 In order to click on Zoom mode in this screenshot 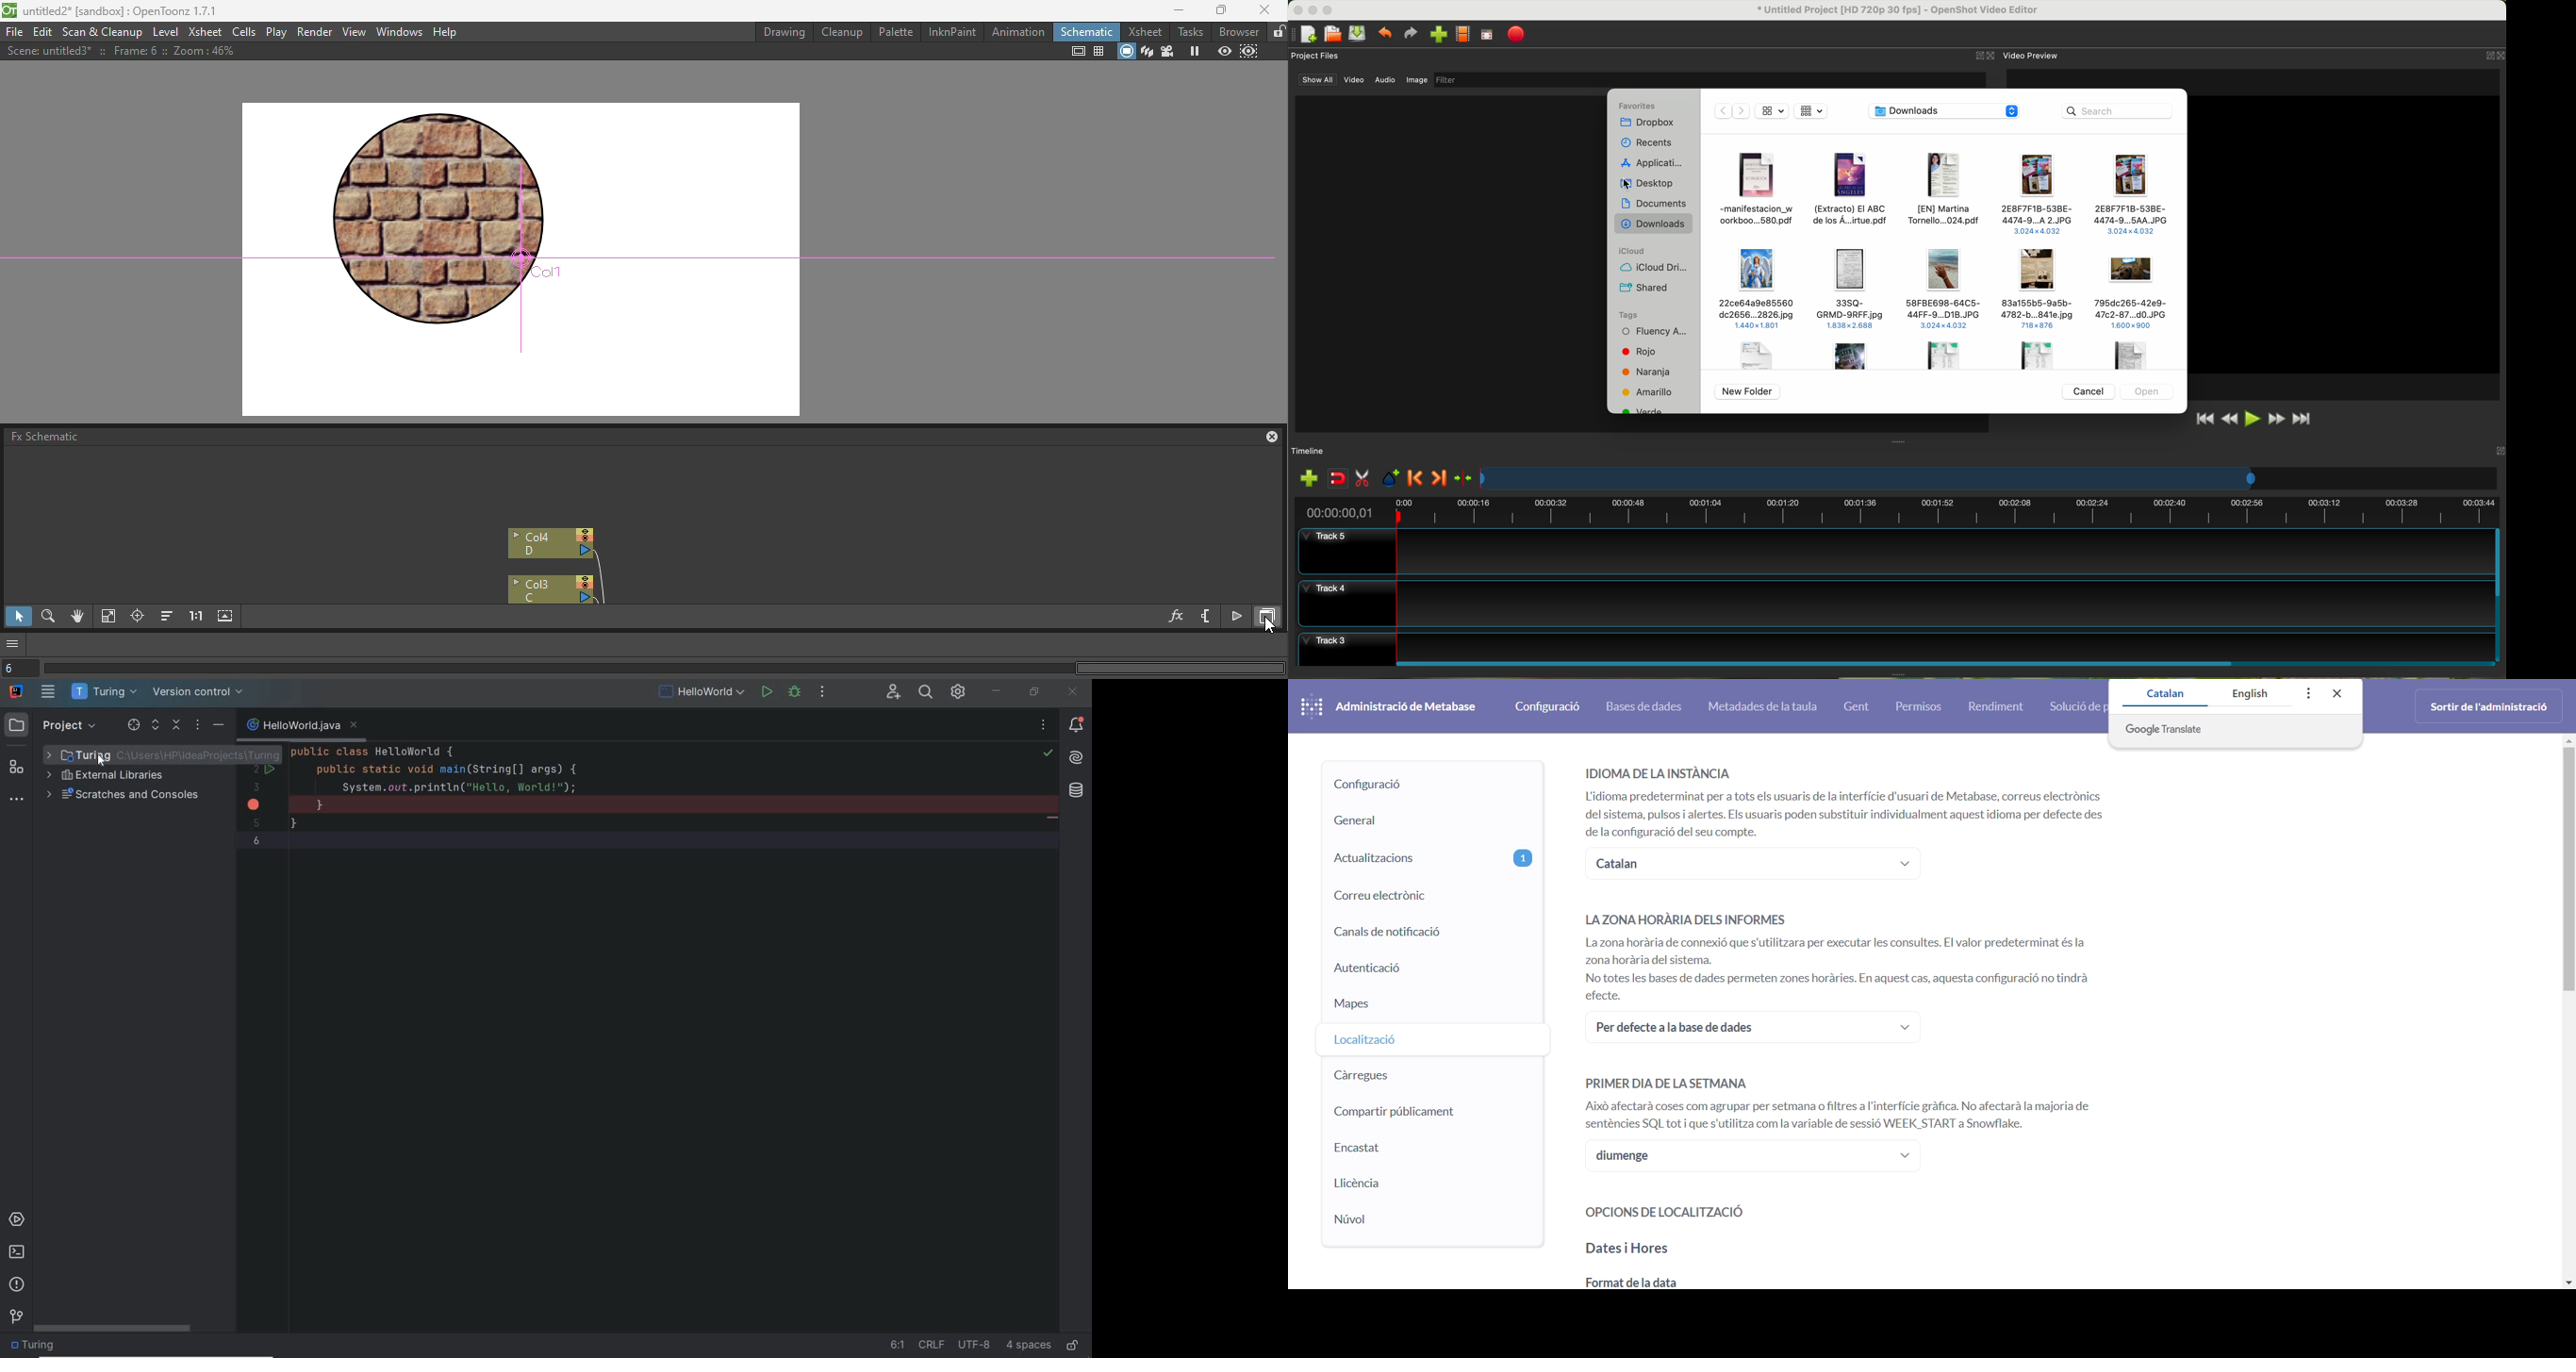, I will do `click(48, 619)`.